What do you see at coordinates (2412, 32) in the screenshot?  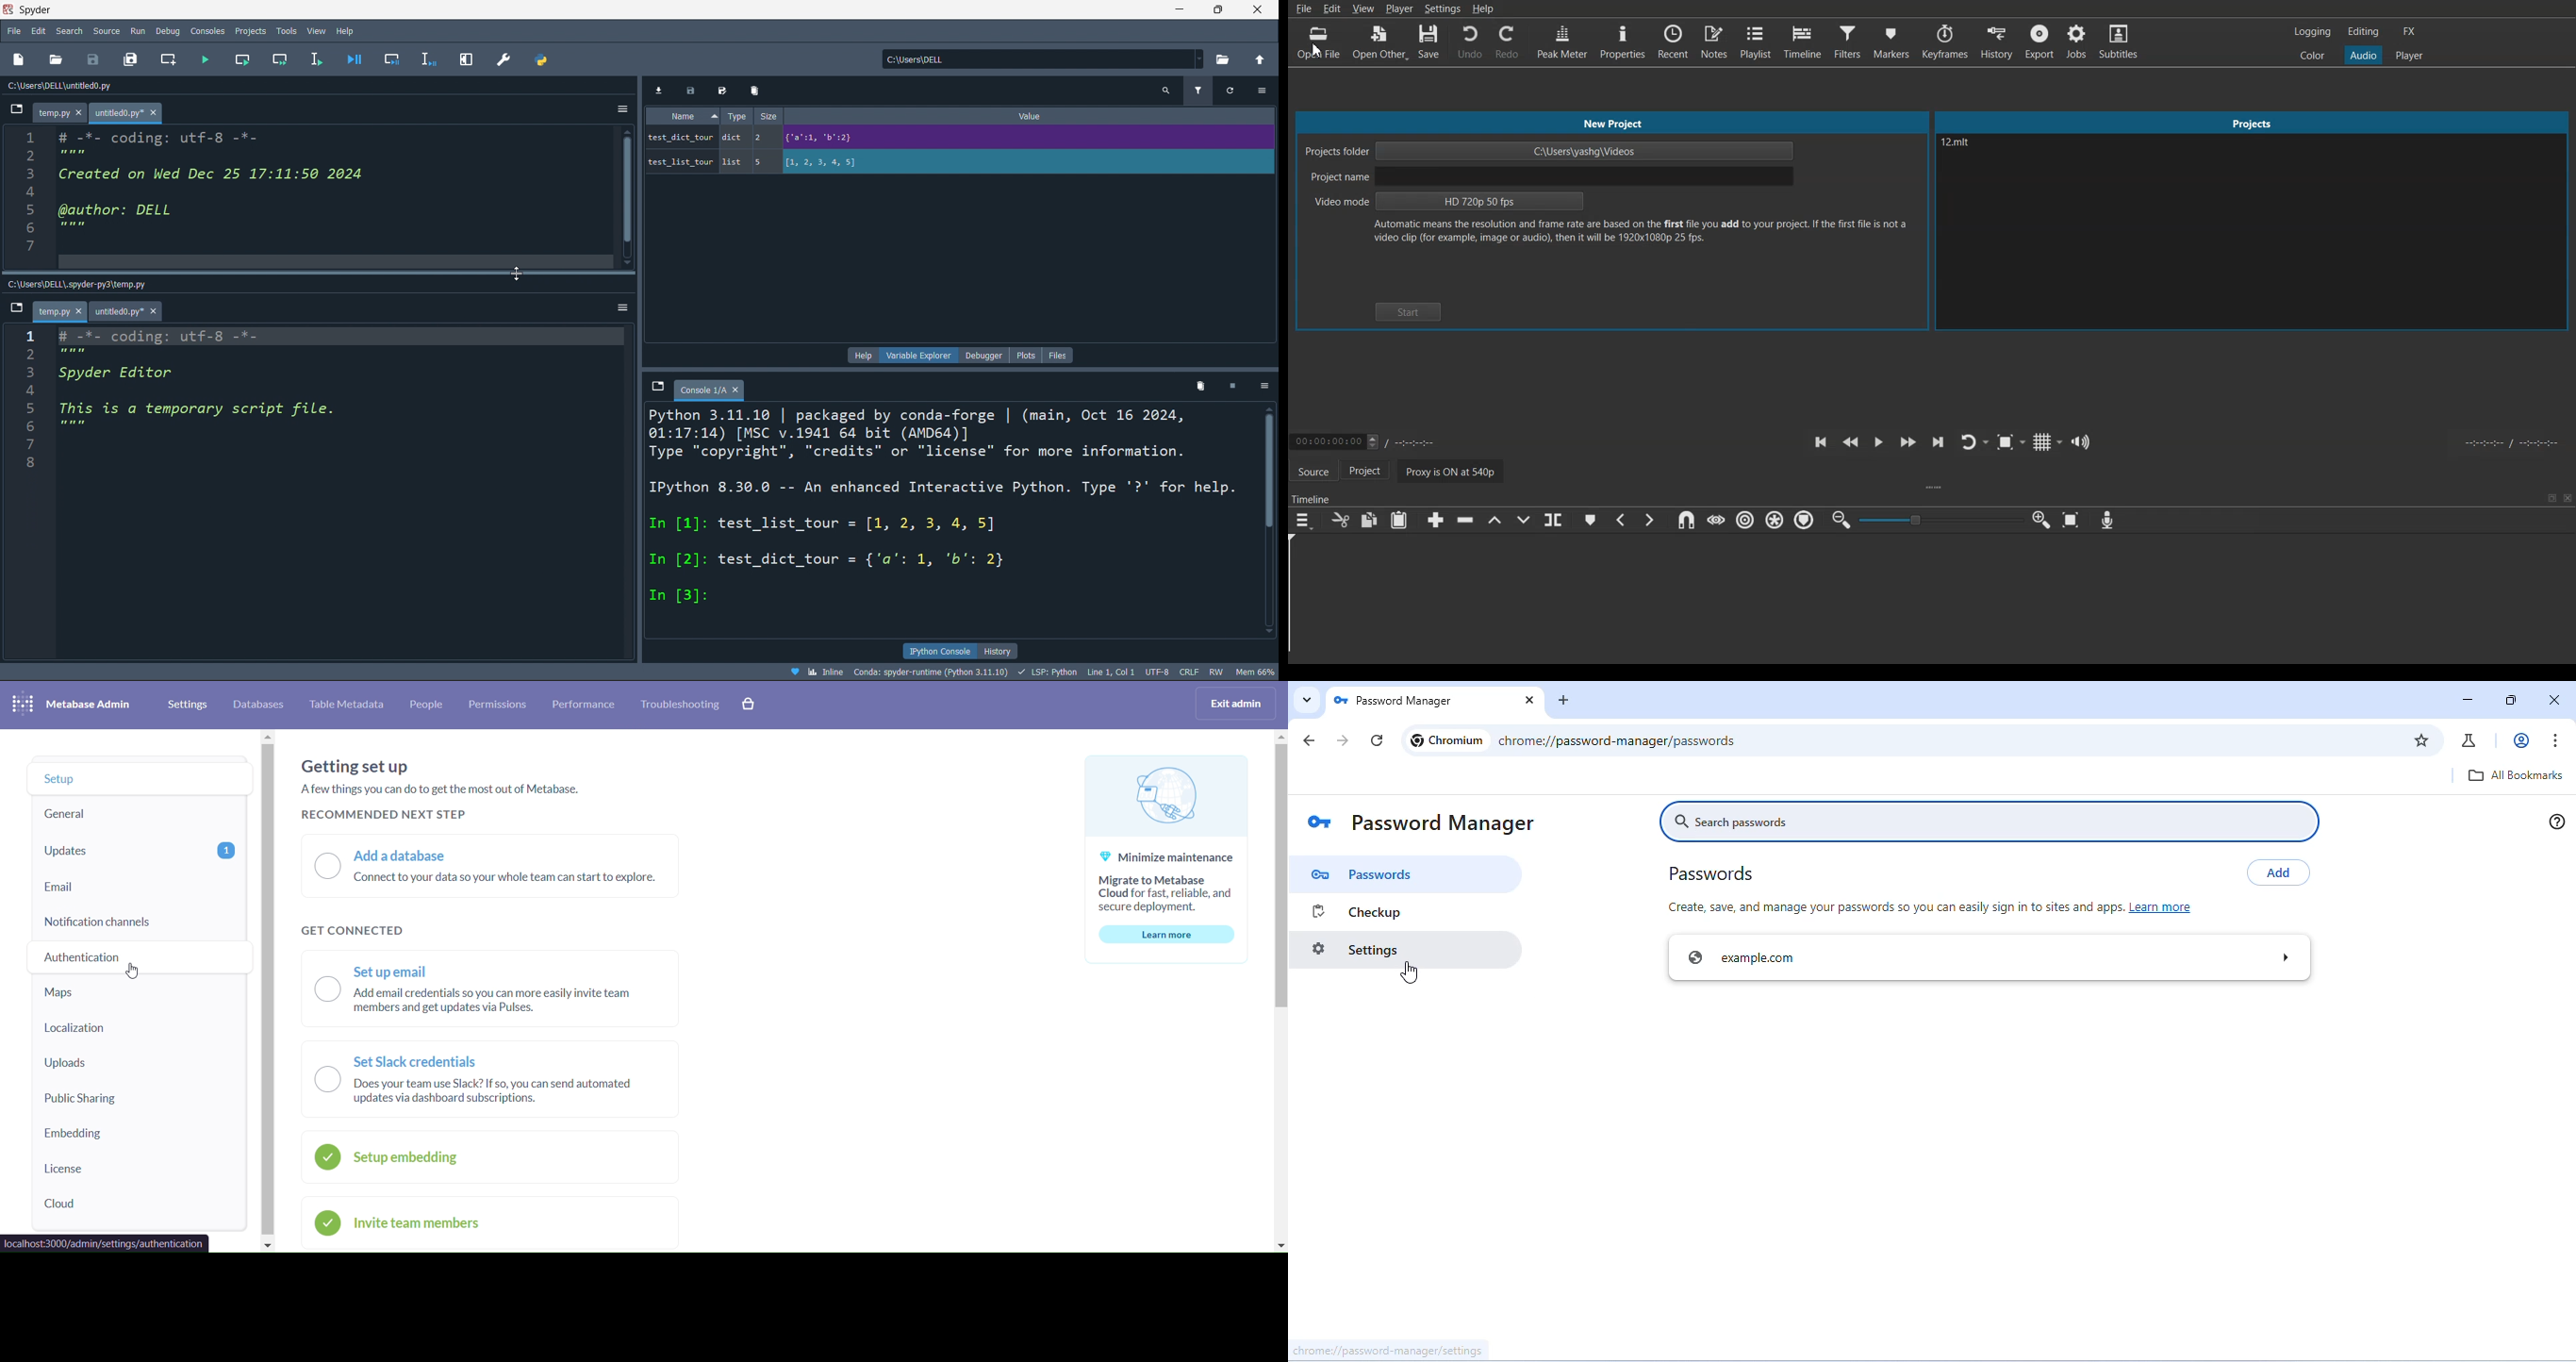 I see `Switch to the effect layout` at bounding box center [2412, 32].